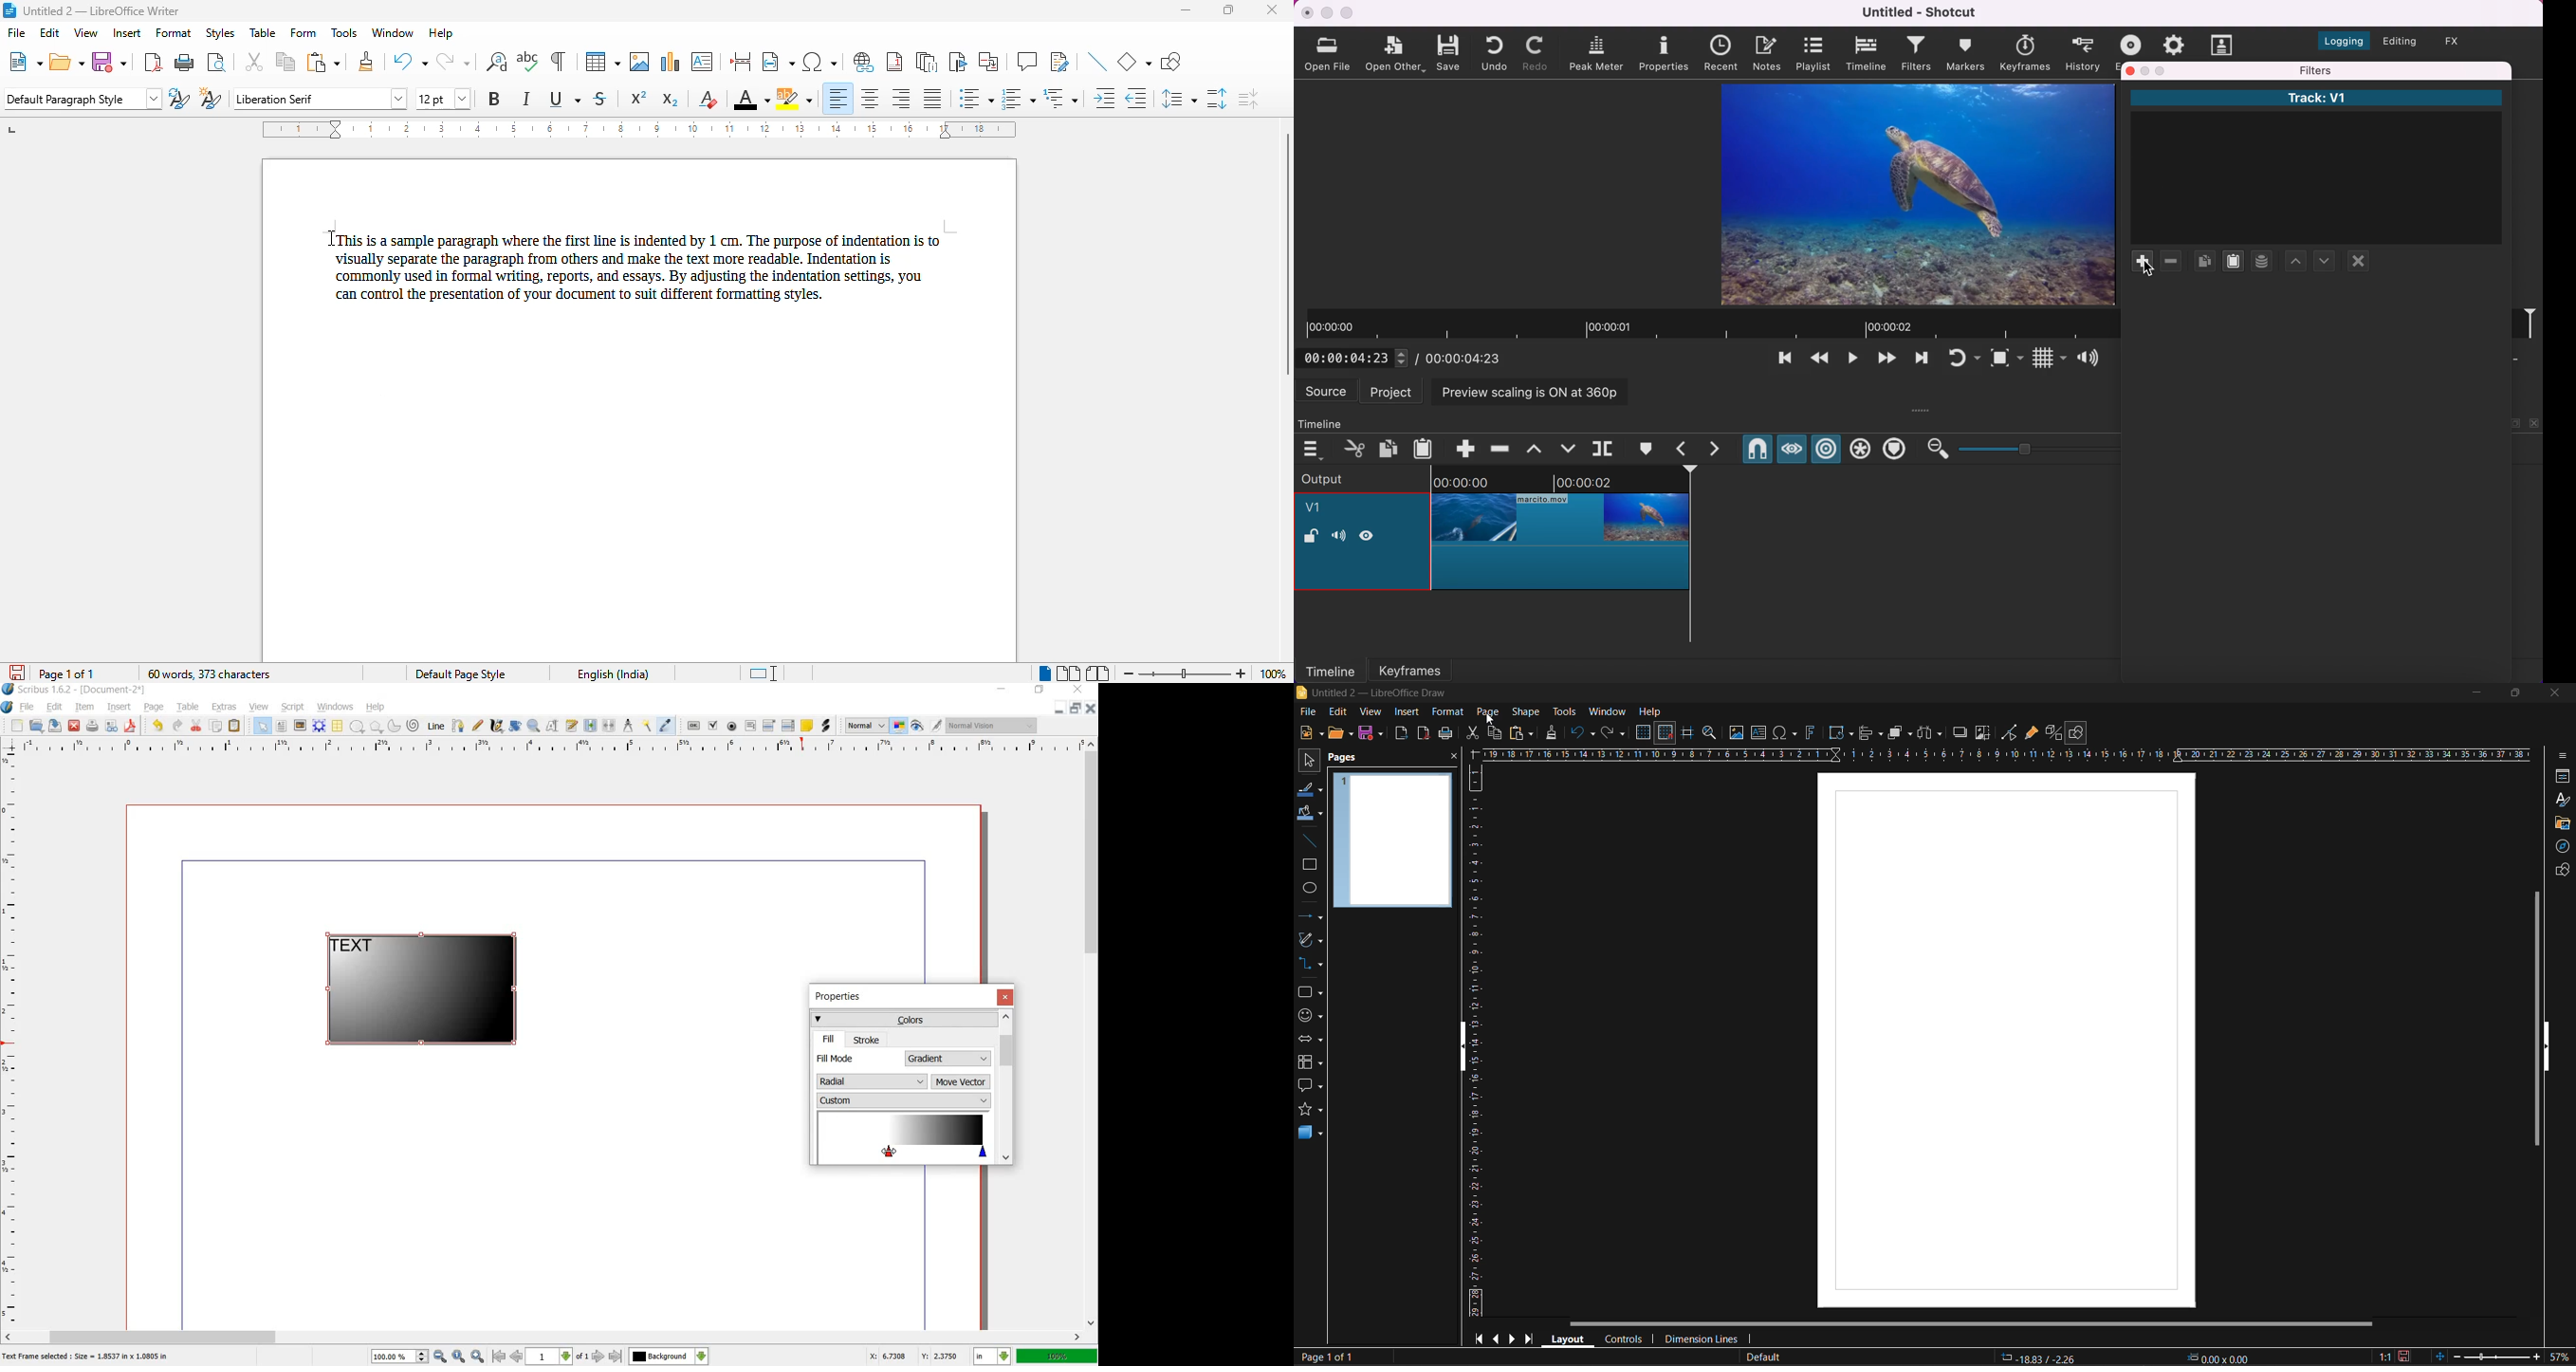 The height and width of the screenshot is (1372, 2576). What do you see at coordinates (2011, 753) in the screenshot?
I see `horizontal ruler` at bounding box center [2011, 753].